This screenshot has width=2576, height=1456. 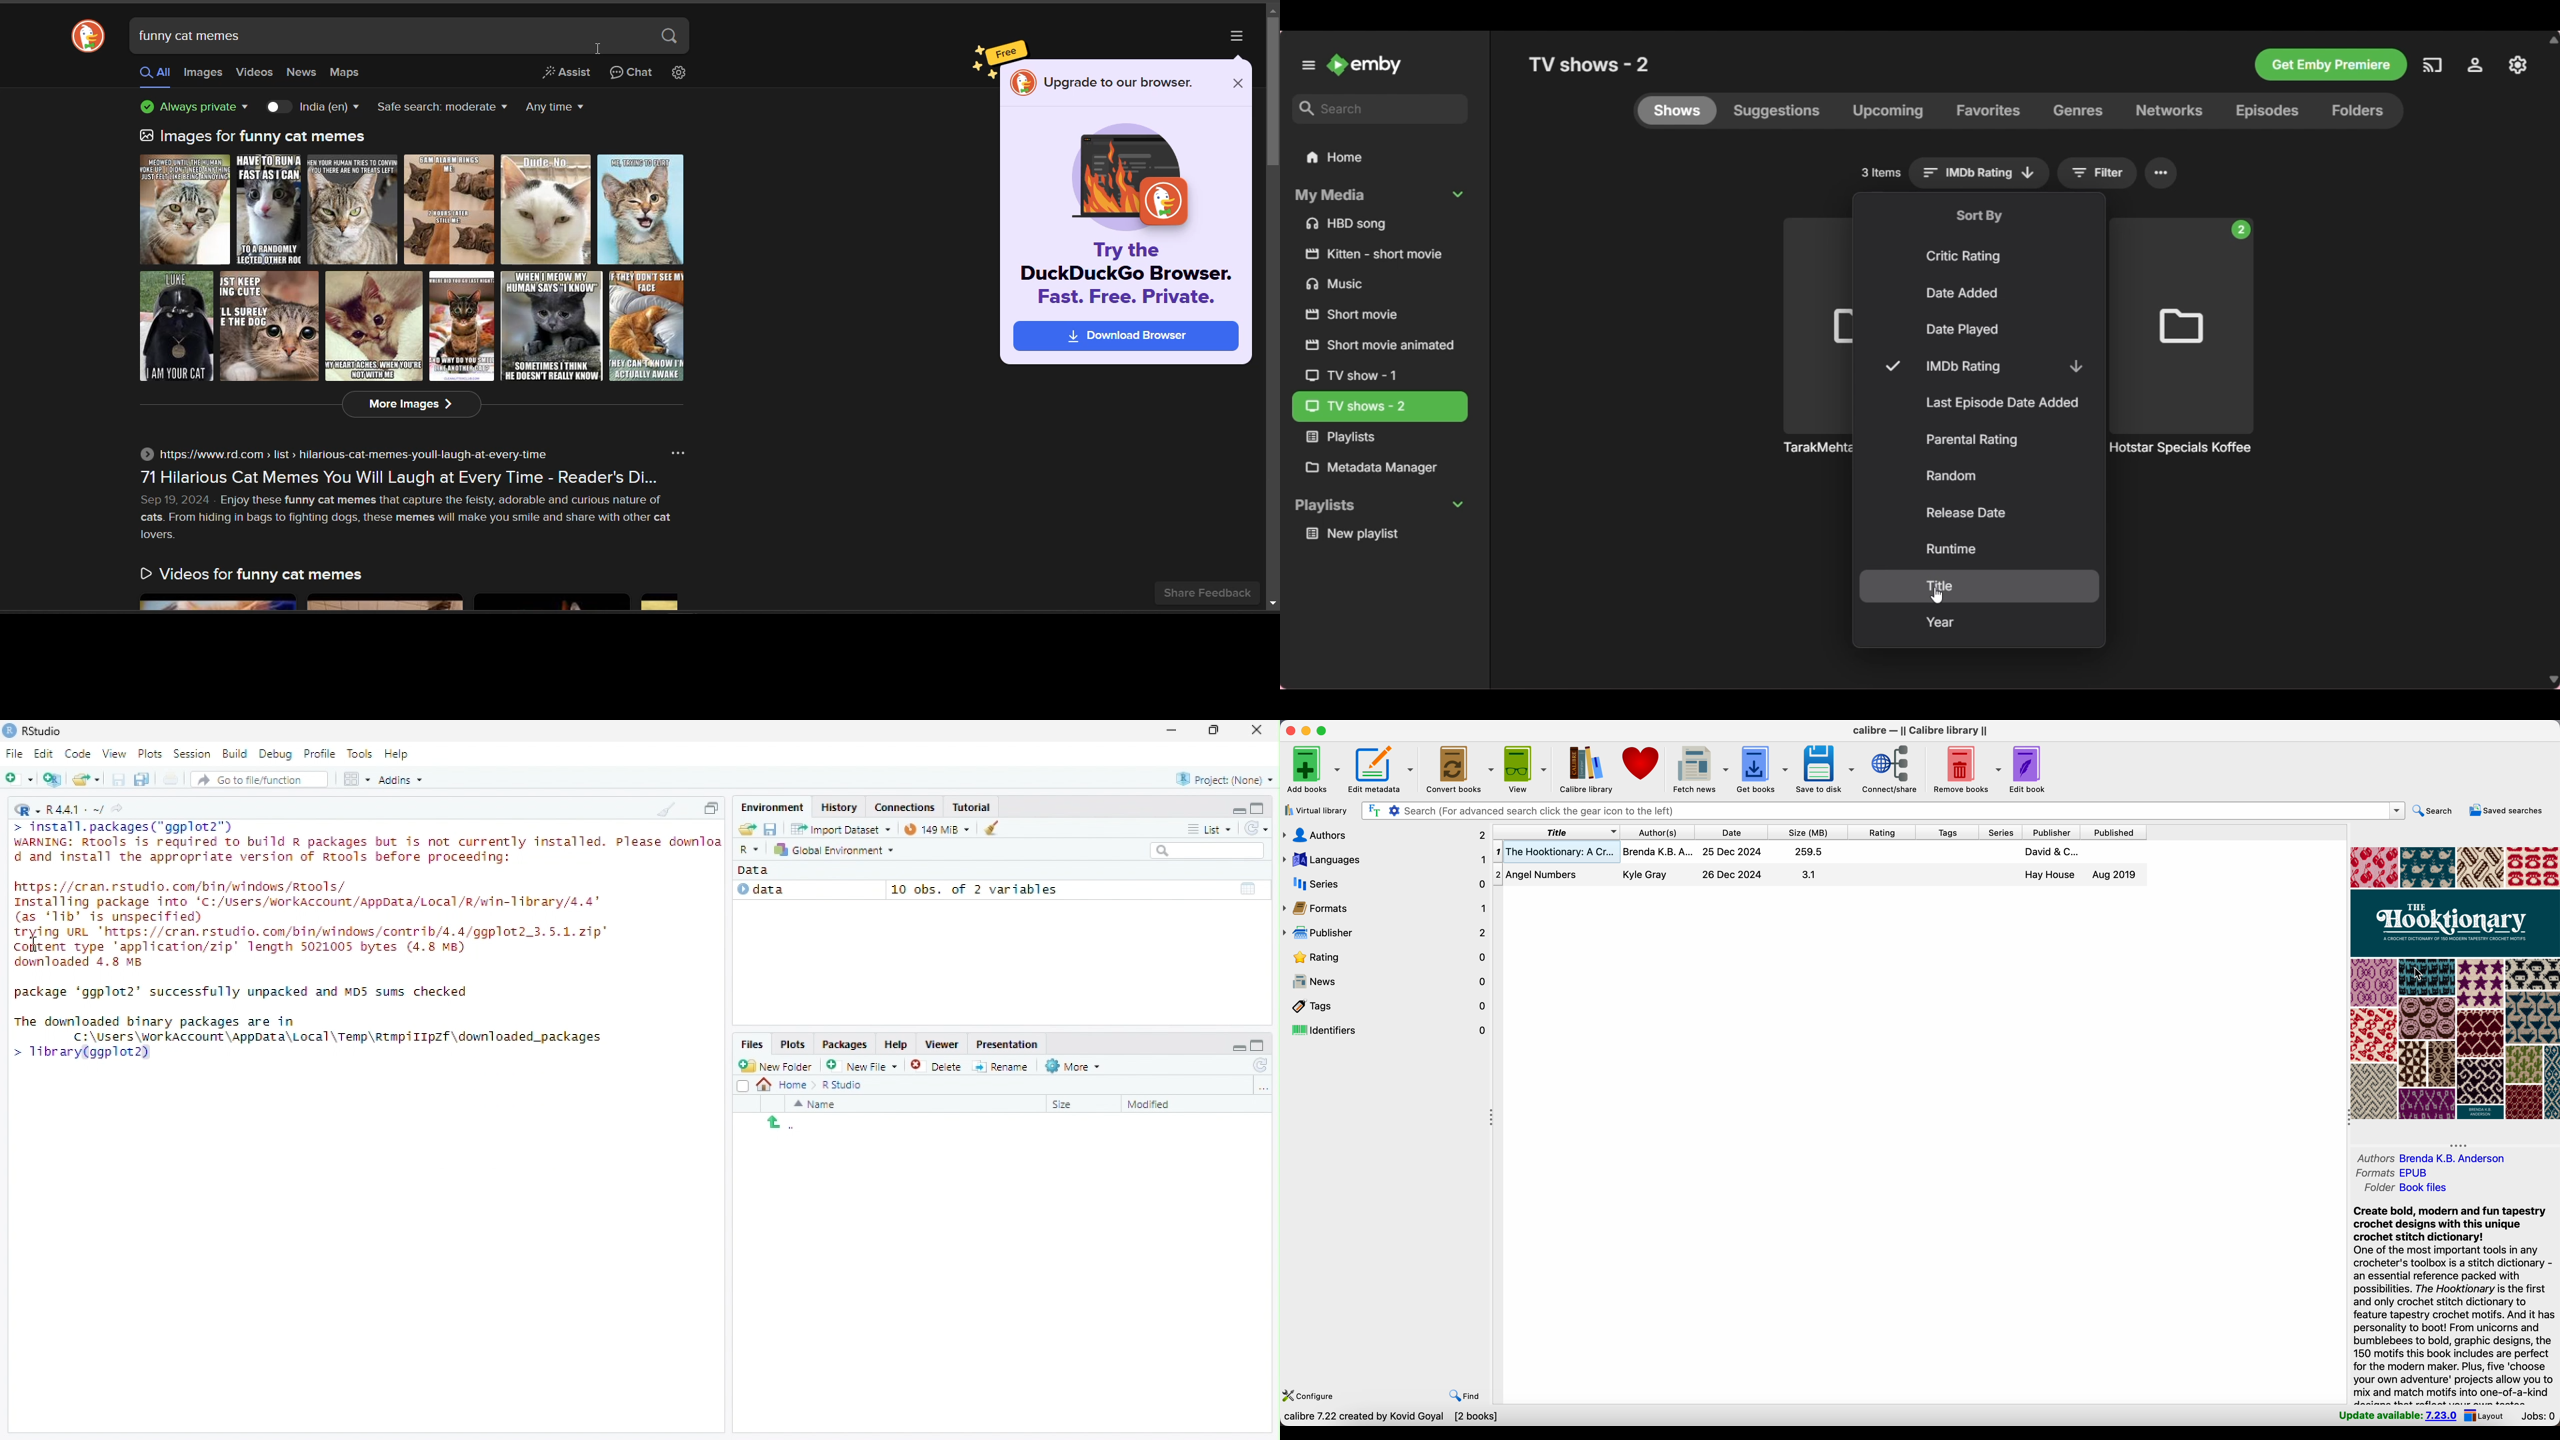 I want to click on , so click(x=2518, y=64).